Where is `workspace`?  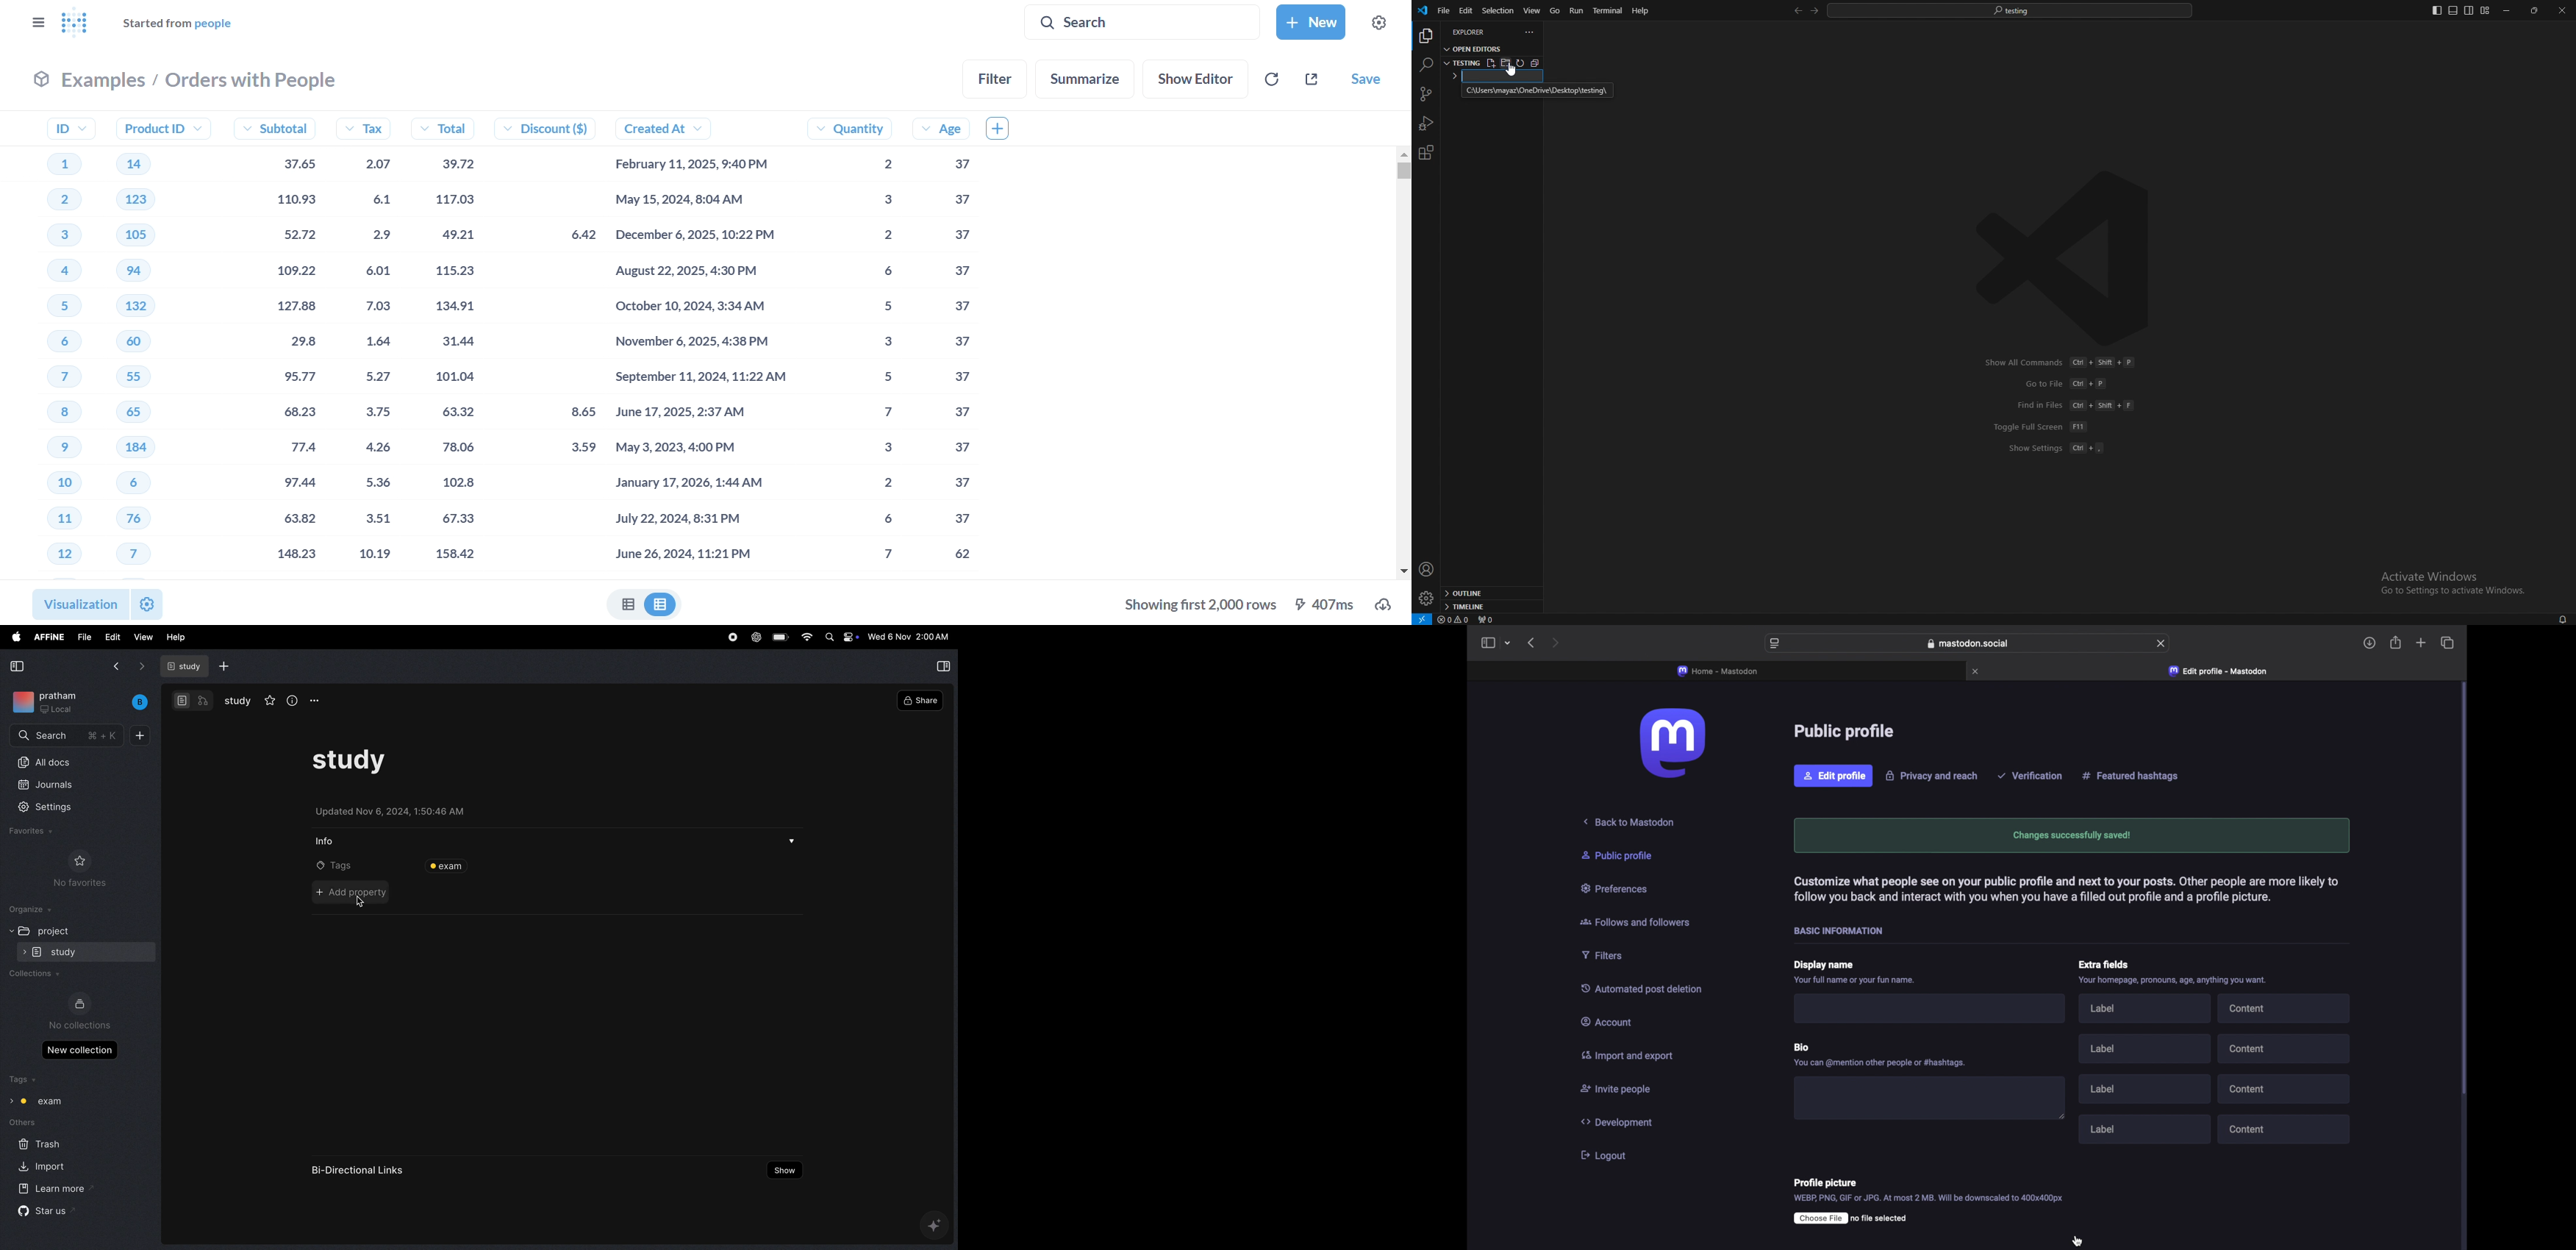 workspace is located at coordinates (55, 703).